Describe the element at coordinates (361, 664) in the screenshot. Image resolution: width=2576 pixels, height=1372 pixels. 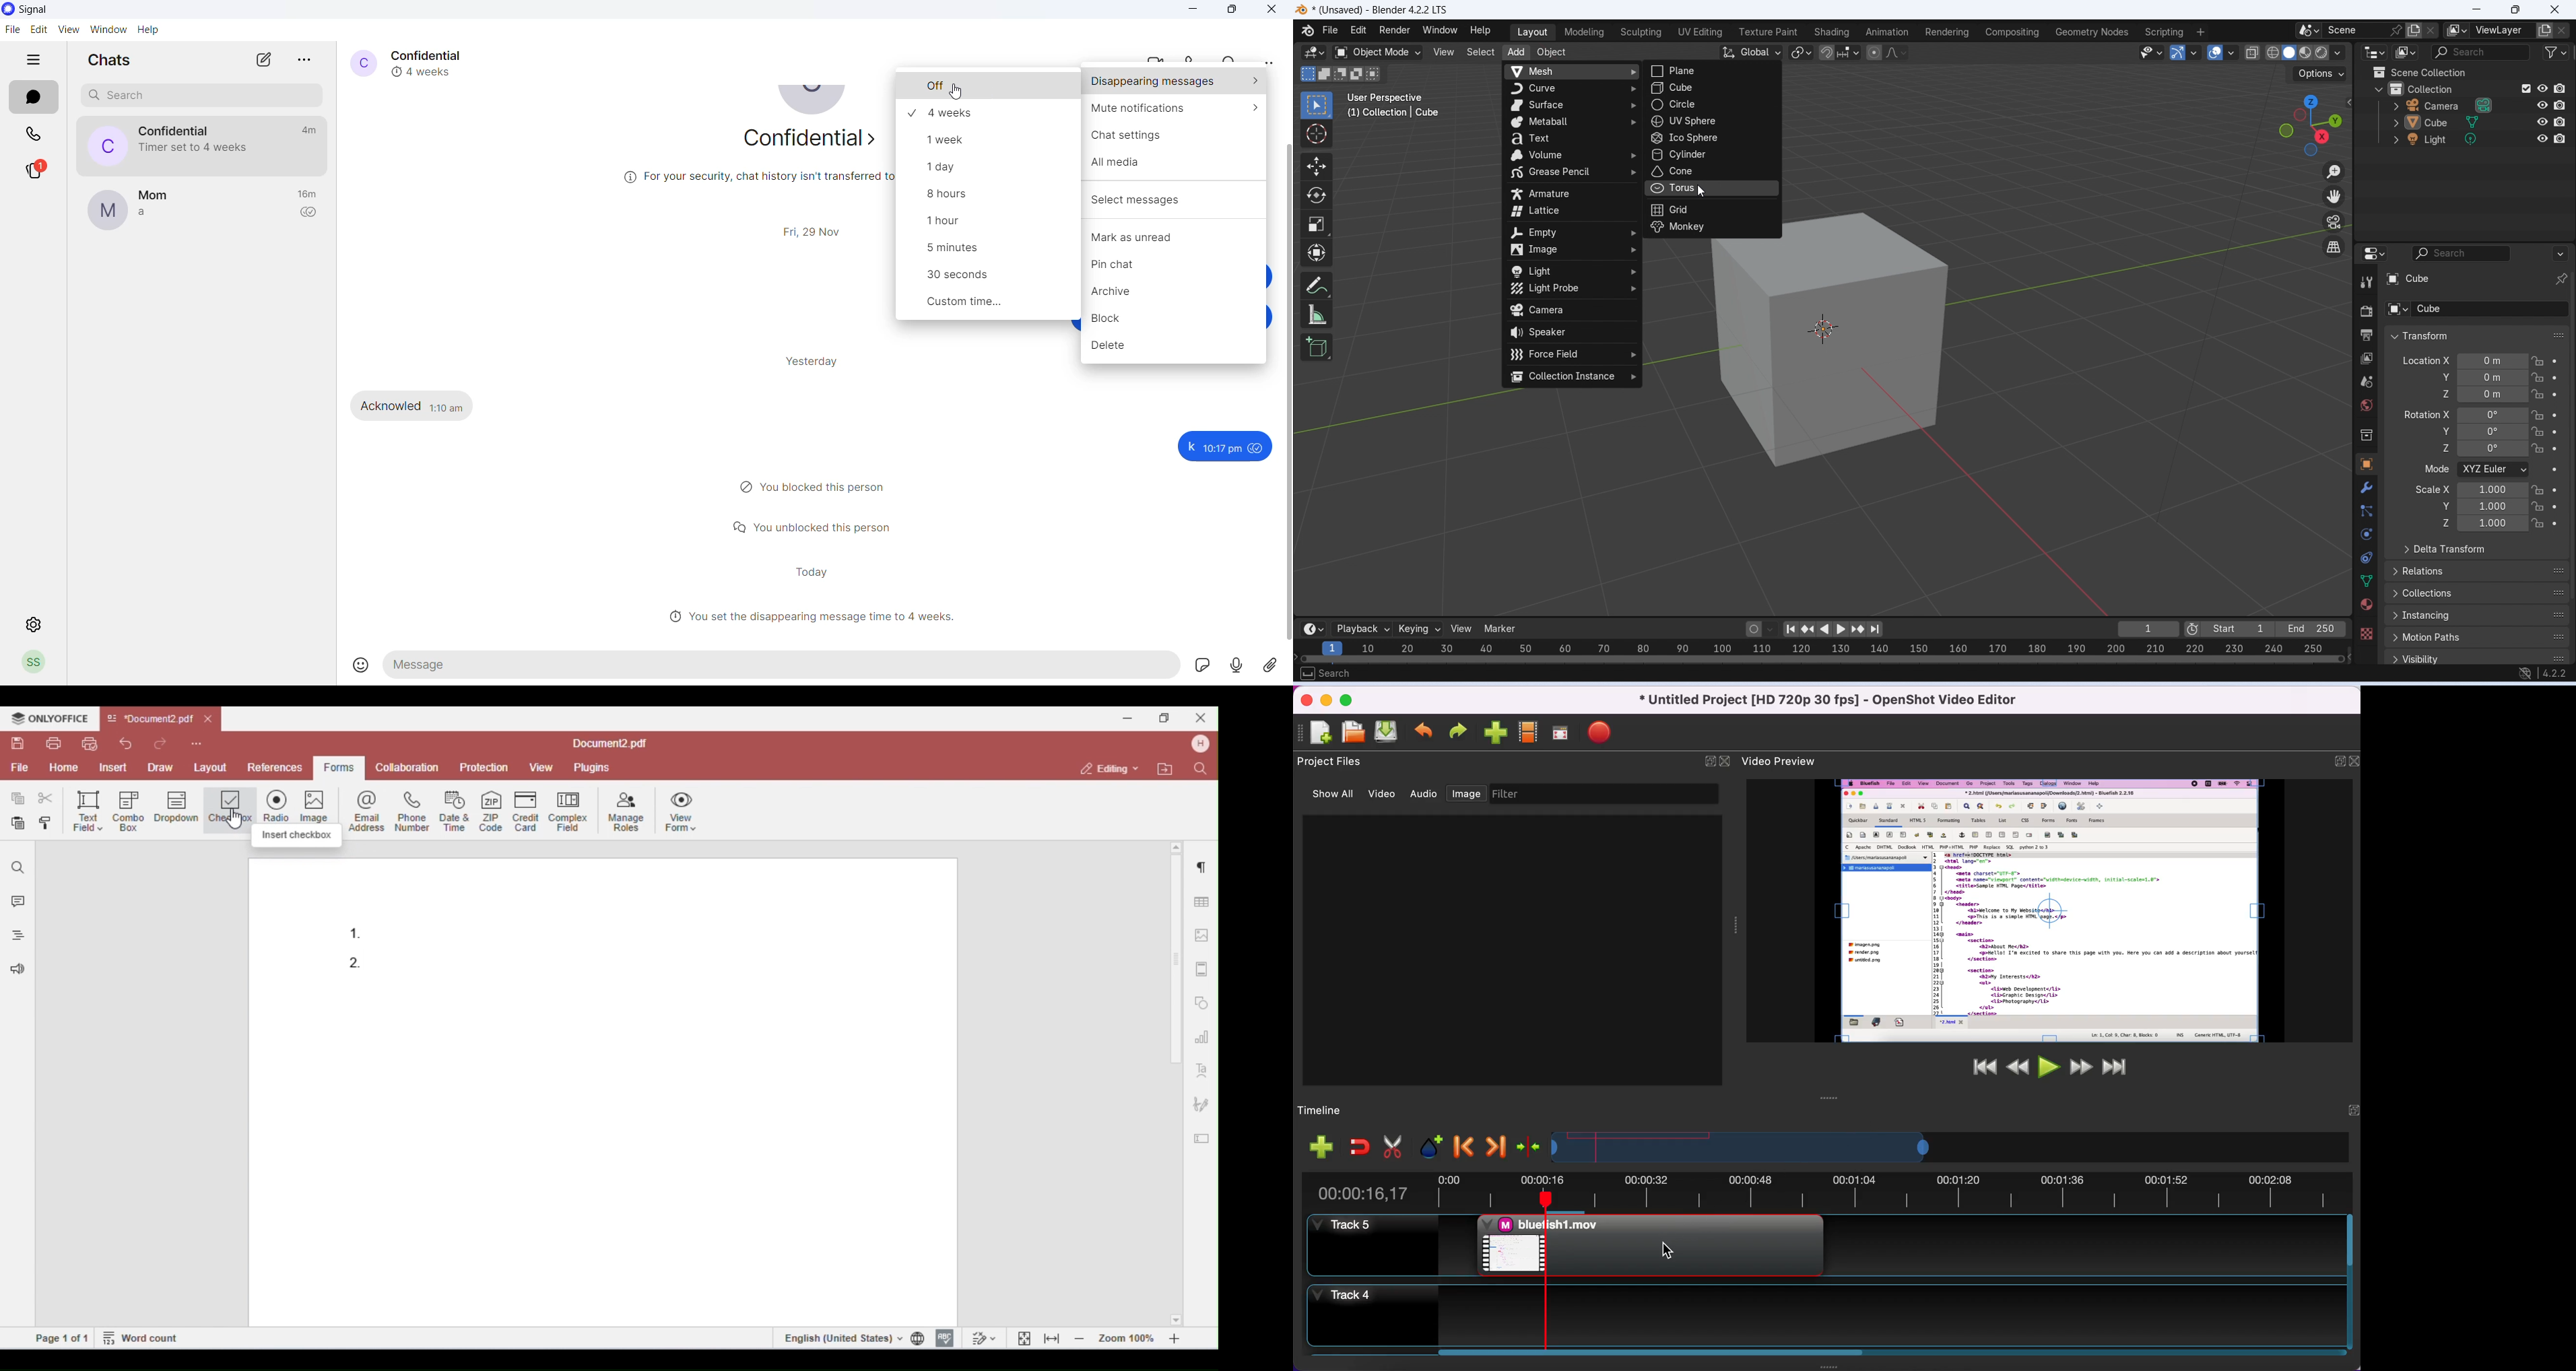
I see `emojis` at that location.